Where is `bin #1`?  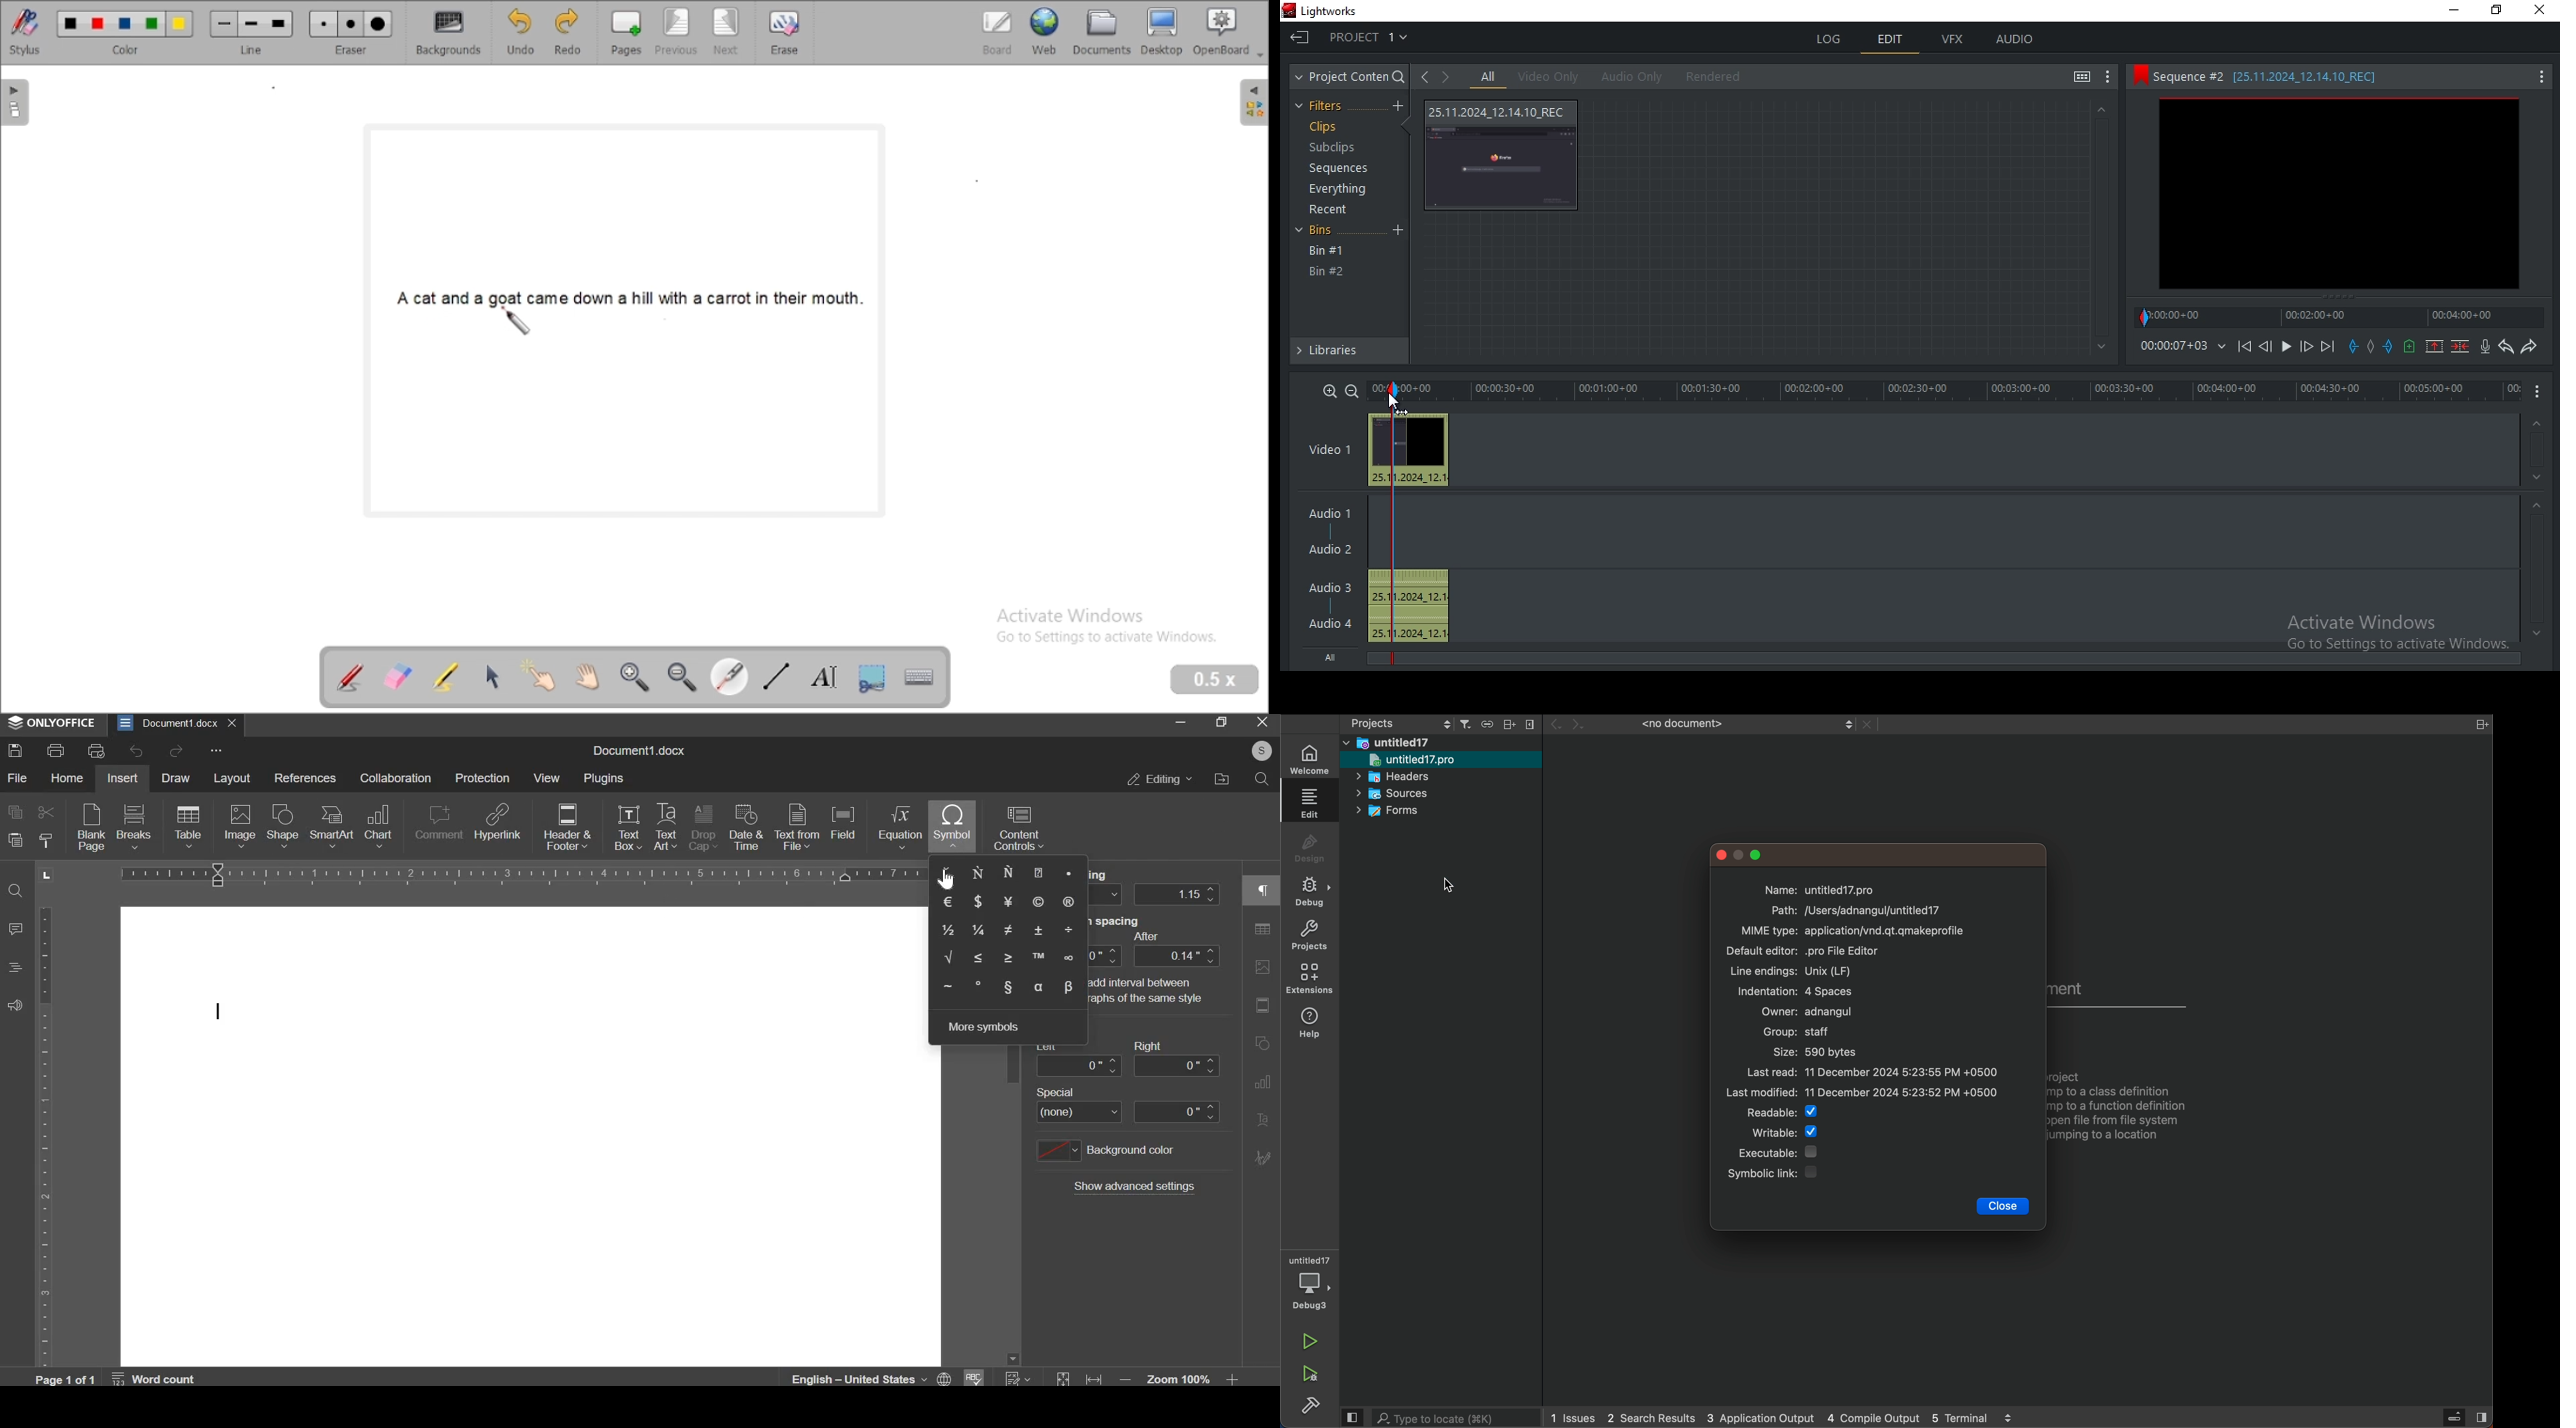
bin #1 is located at coordinates (1327, 251).